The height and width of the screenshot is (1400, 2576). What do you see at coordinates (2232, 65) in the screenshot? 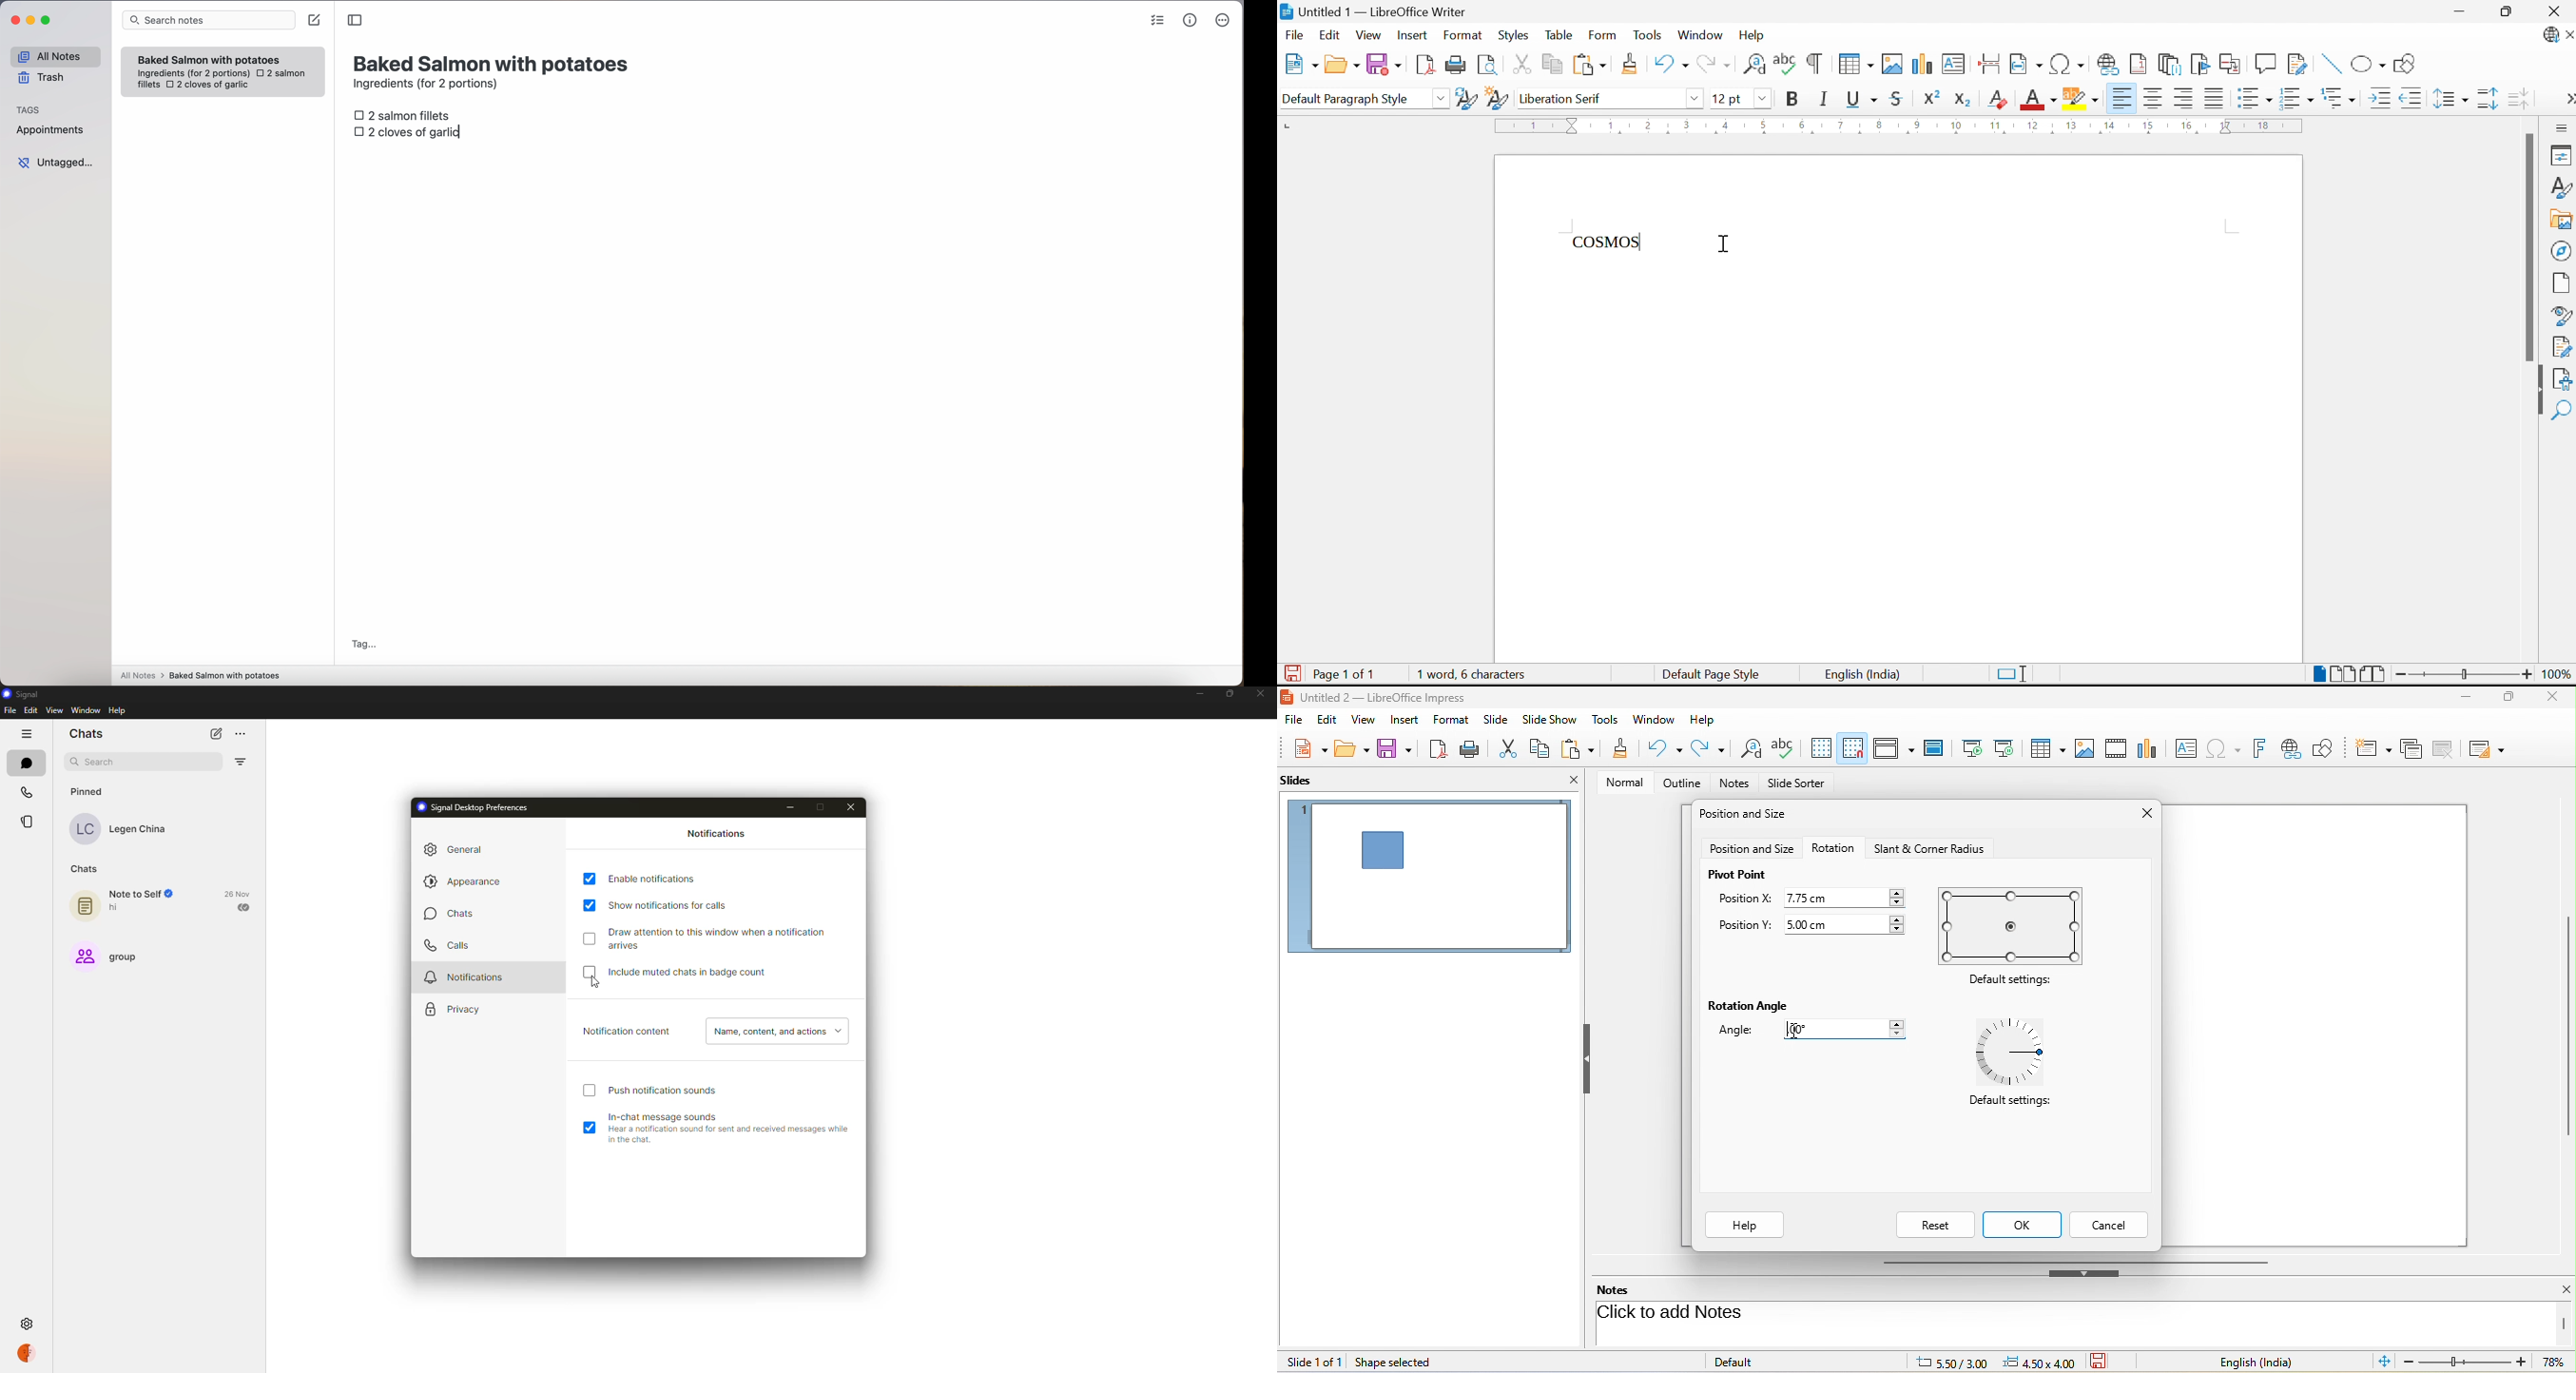
I see `Insert Cross-reference` at bounding box center [2232, 65].